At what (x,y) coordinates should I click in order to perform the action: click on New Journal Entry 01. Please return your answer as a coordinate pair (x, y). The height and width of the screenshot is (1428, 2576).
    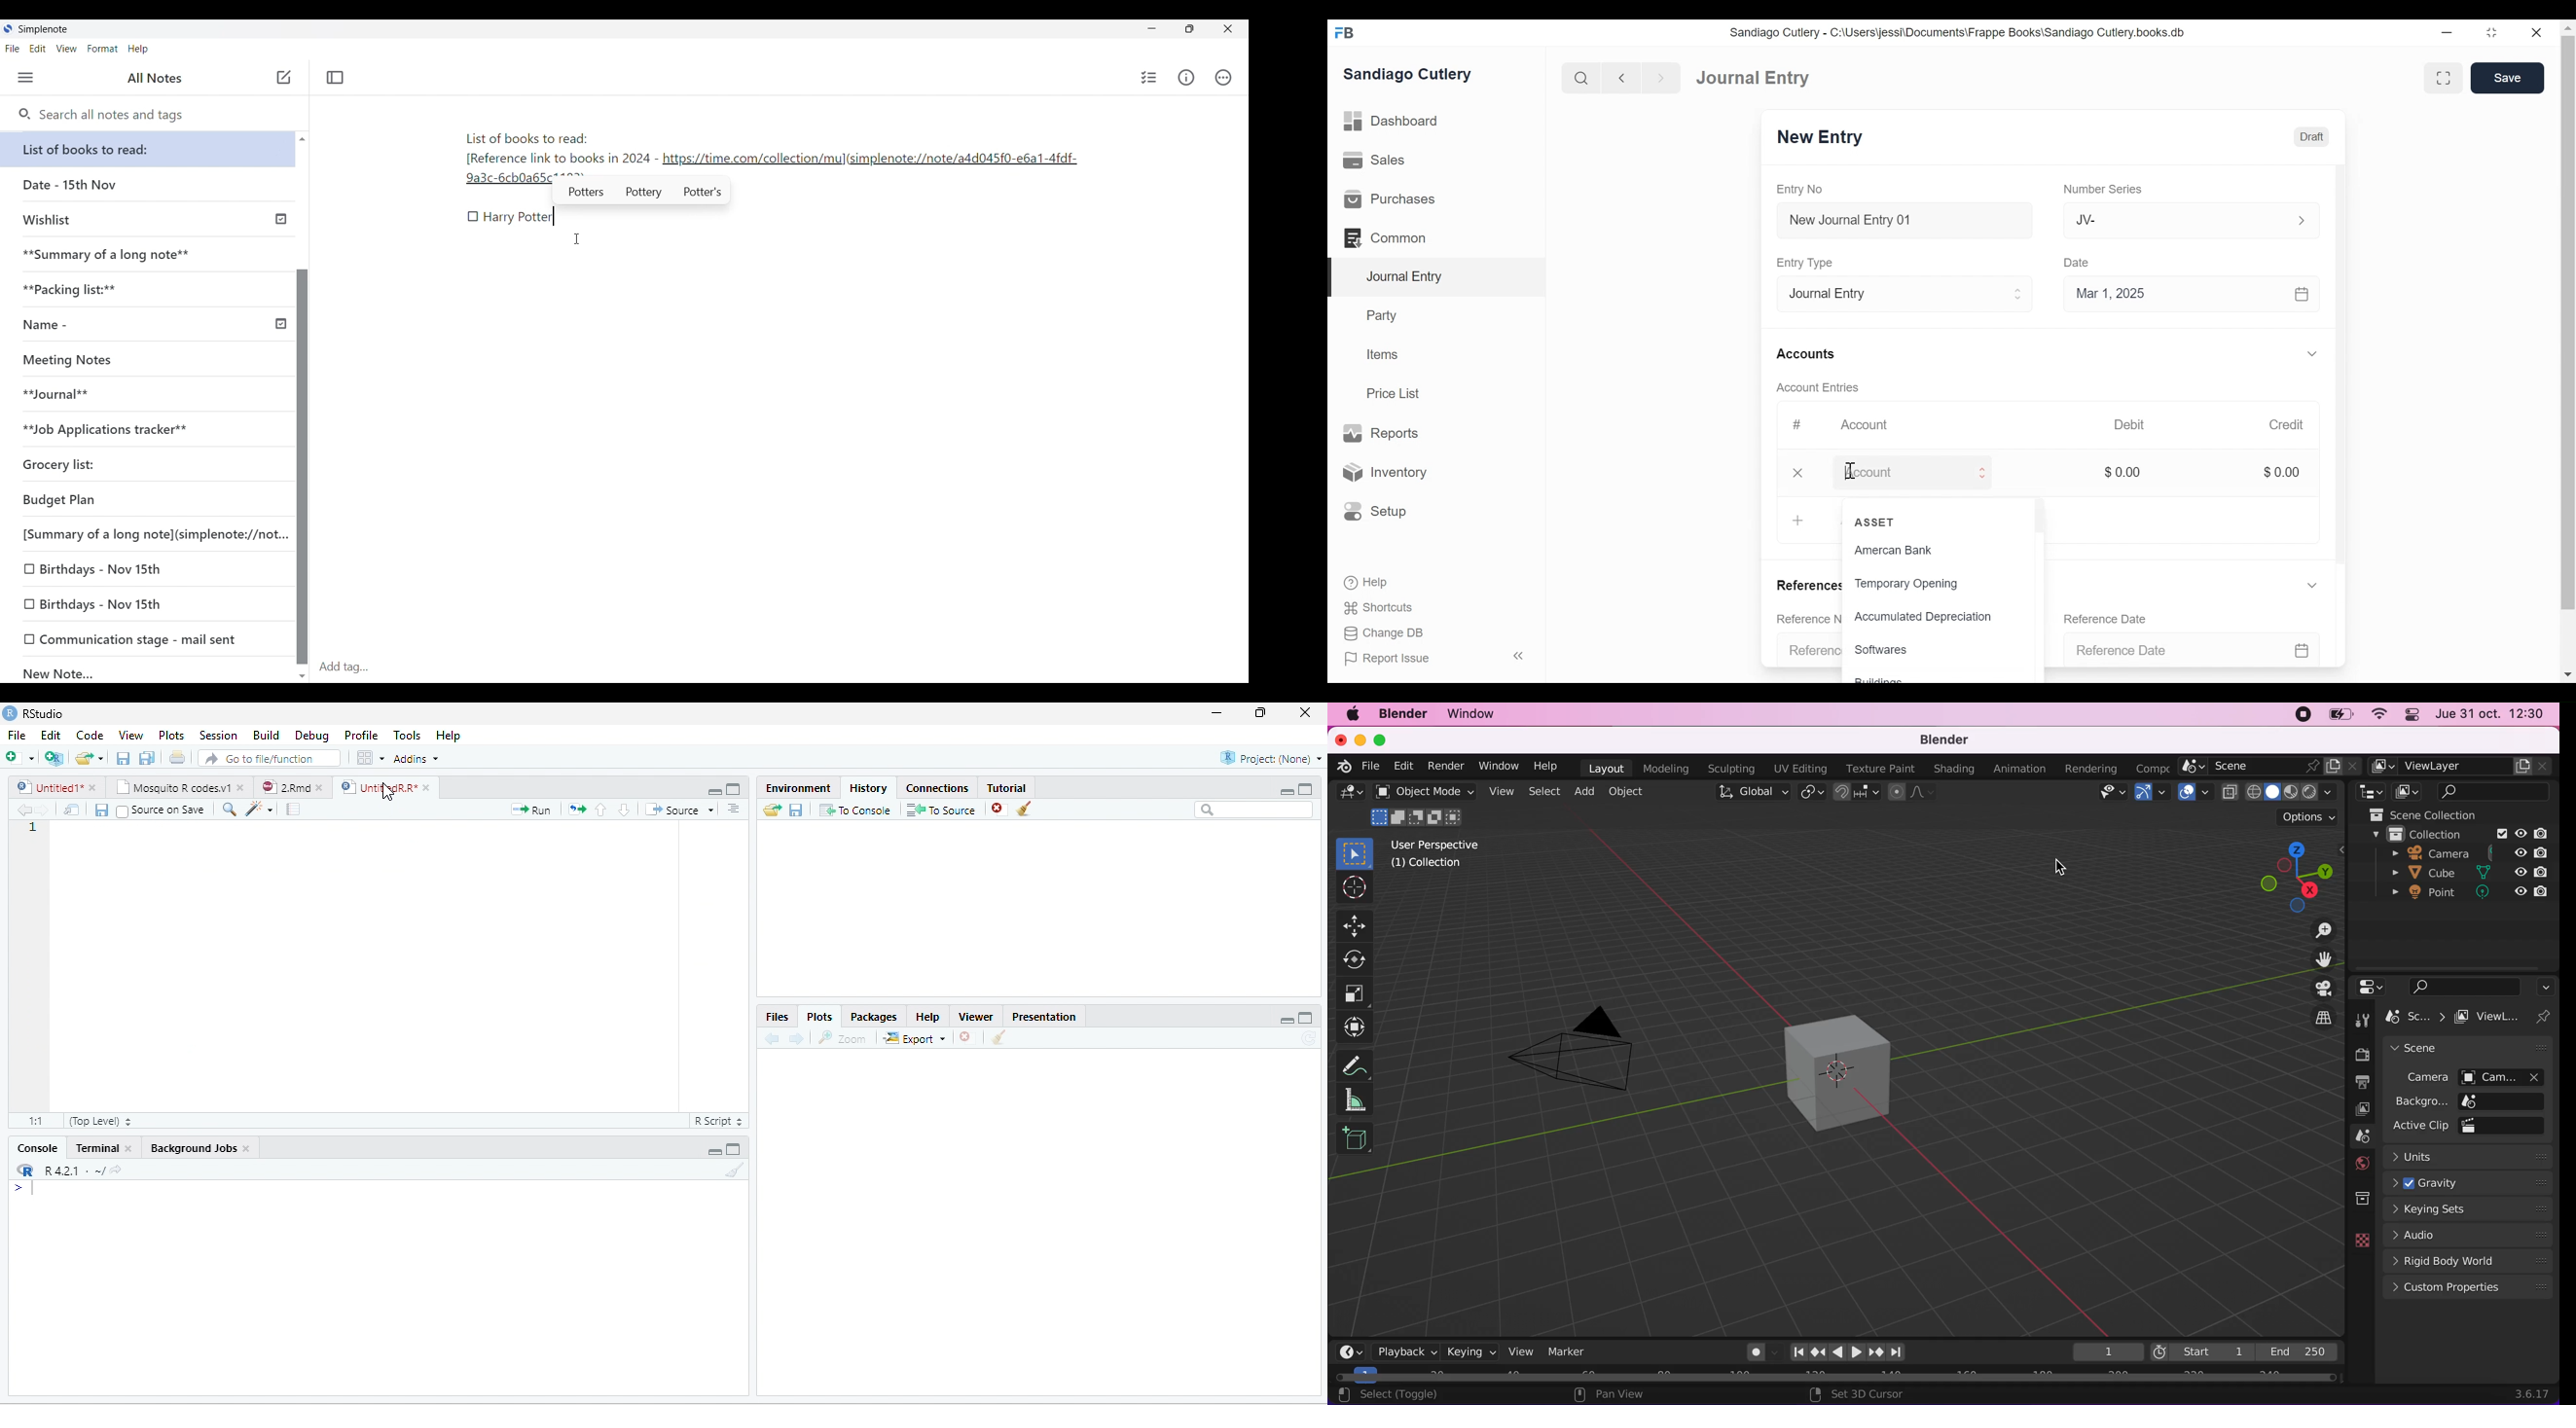
    Looking at the image, I should click on (1909, 219).